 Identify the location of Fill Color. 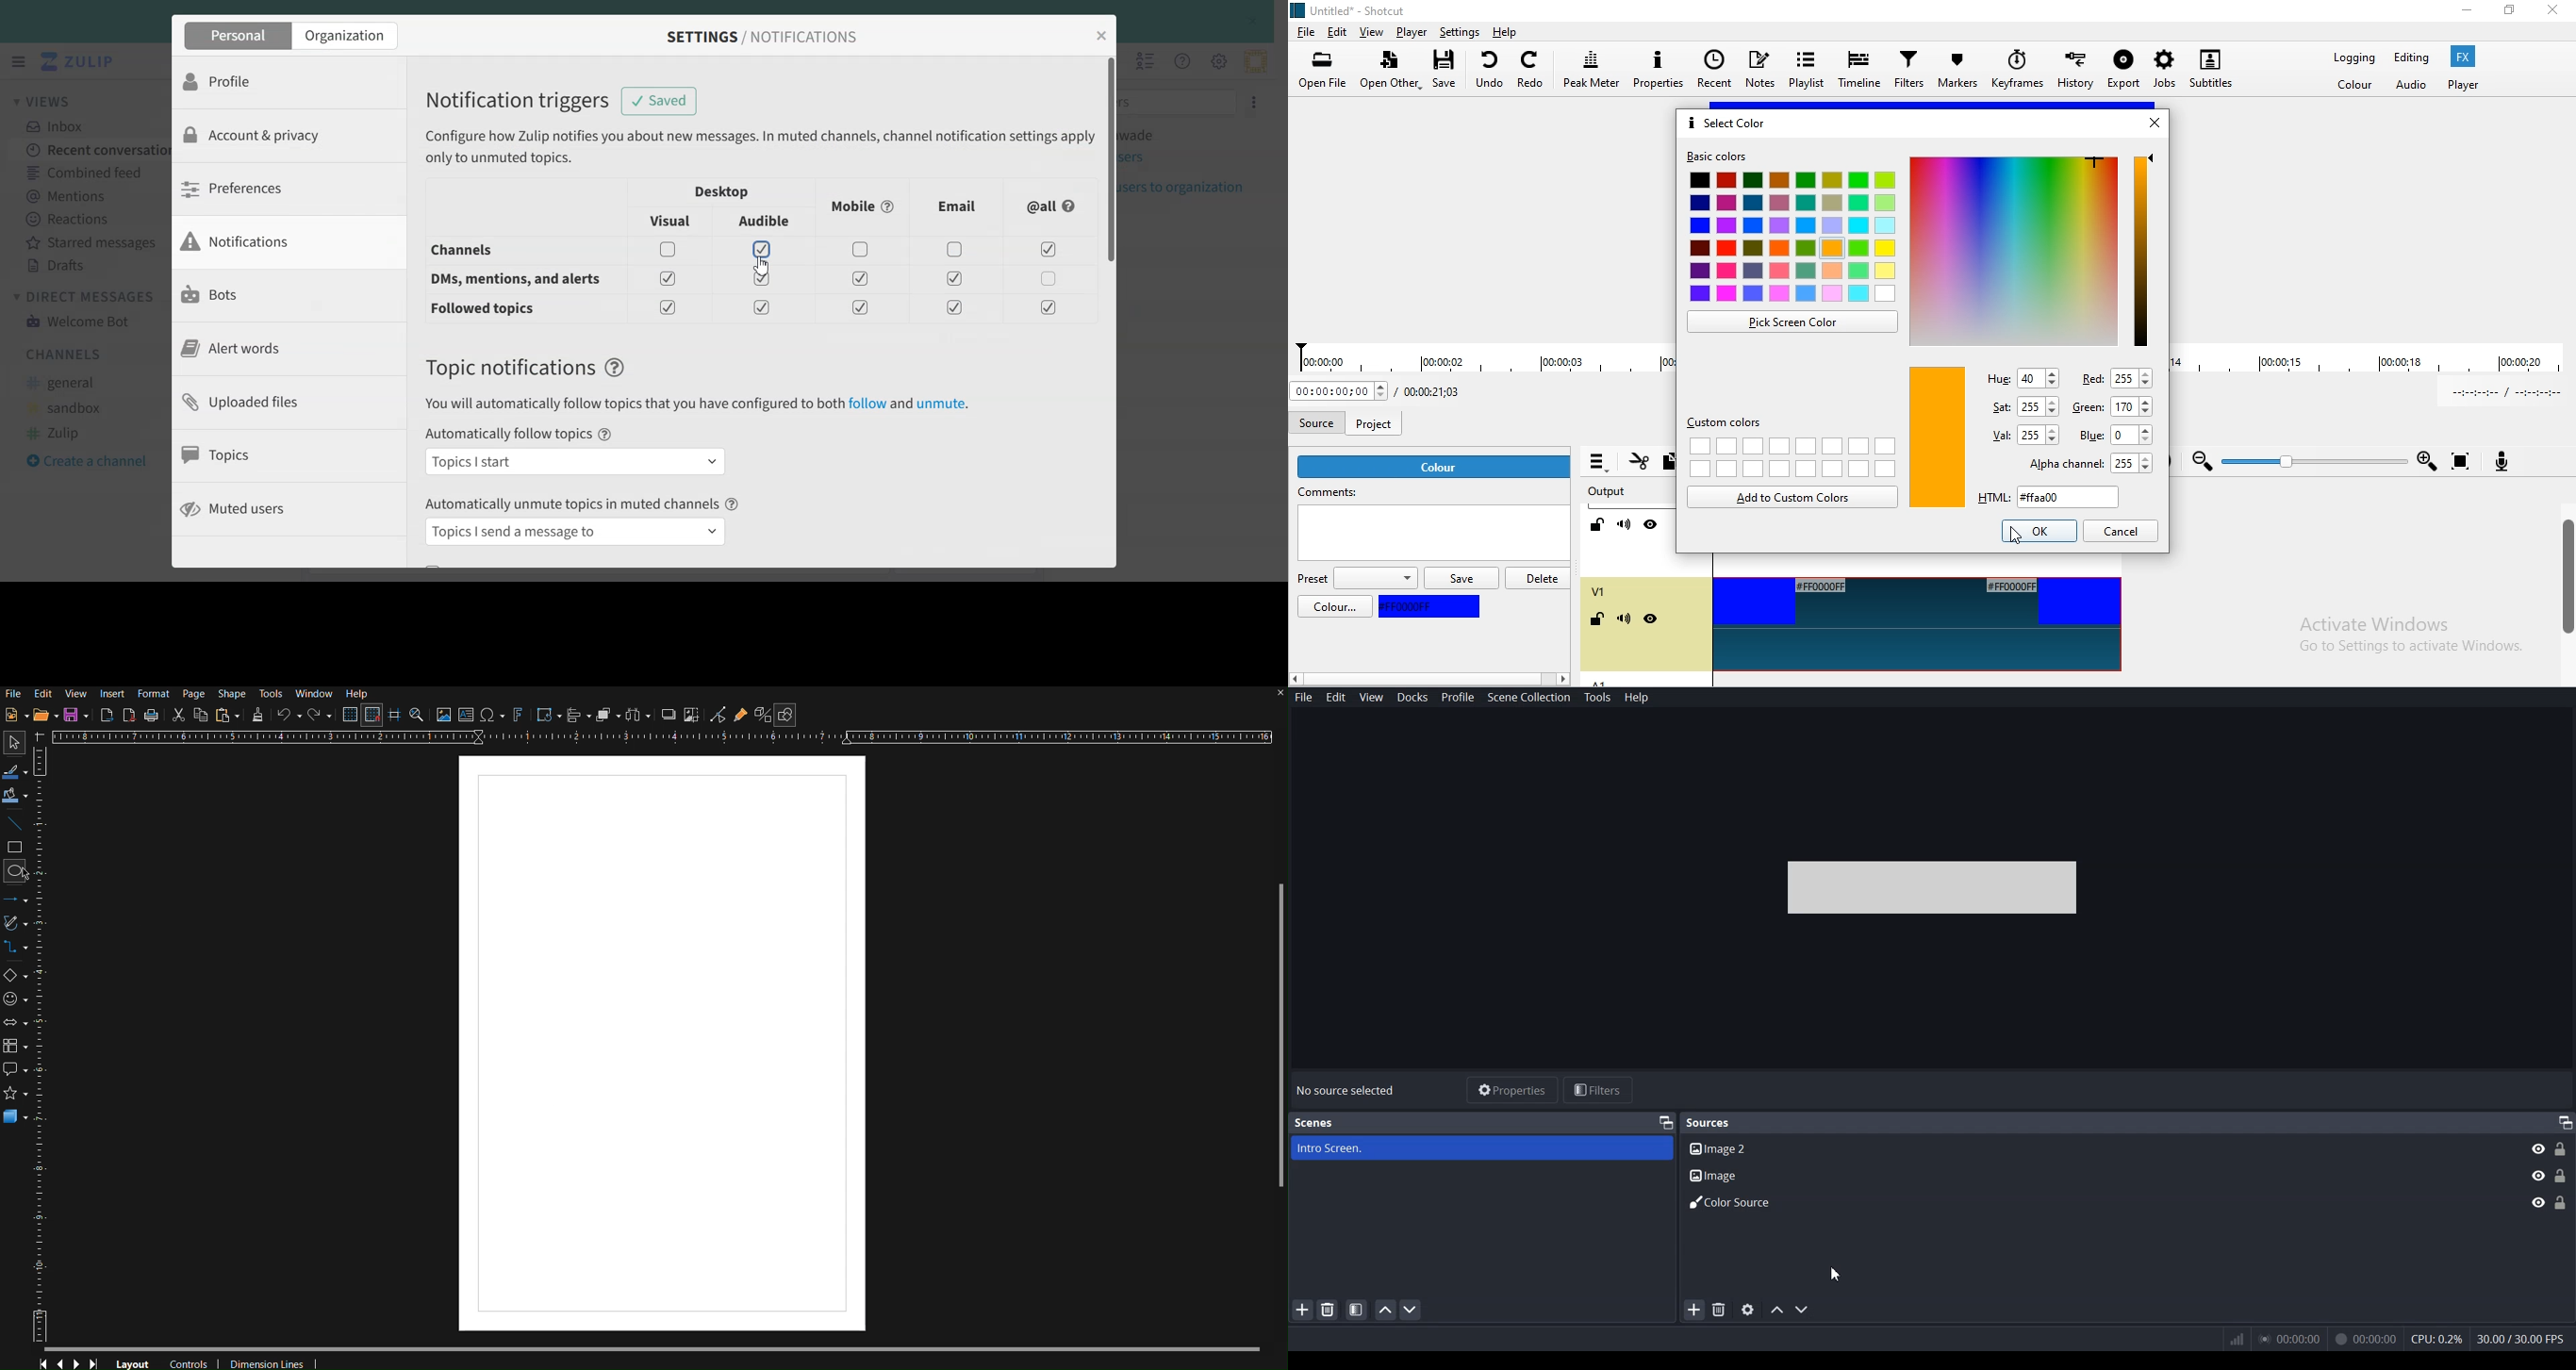
(15, 797).